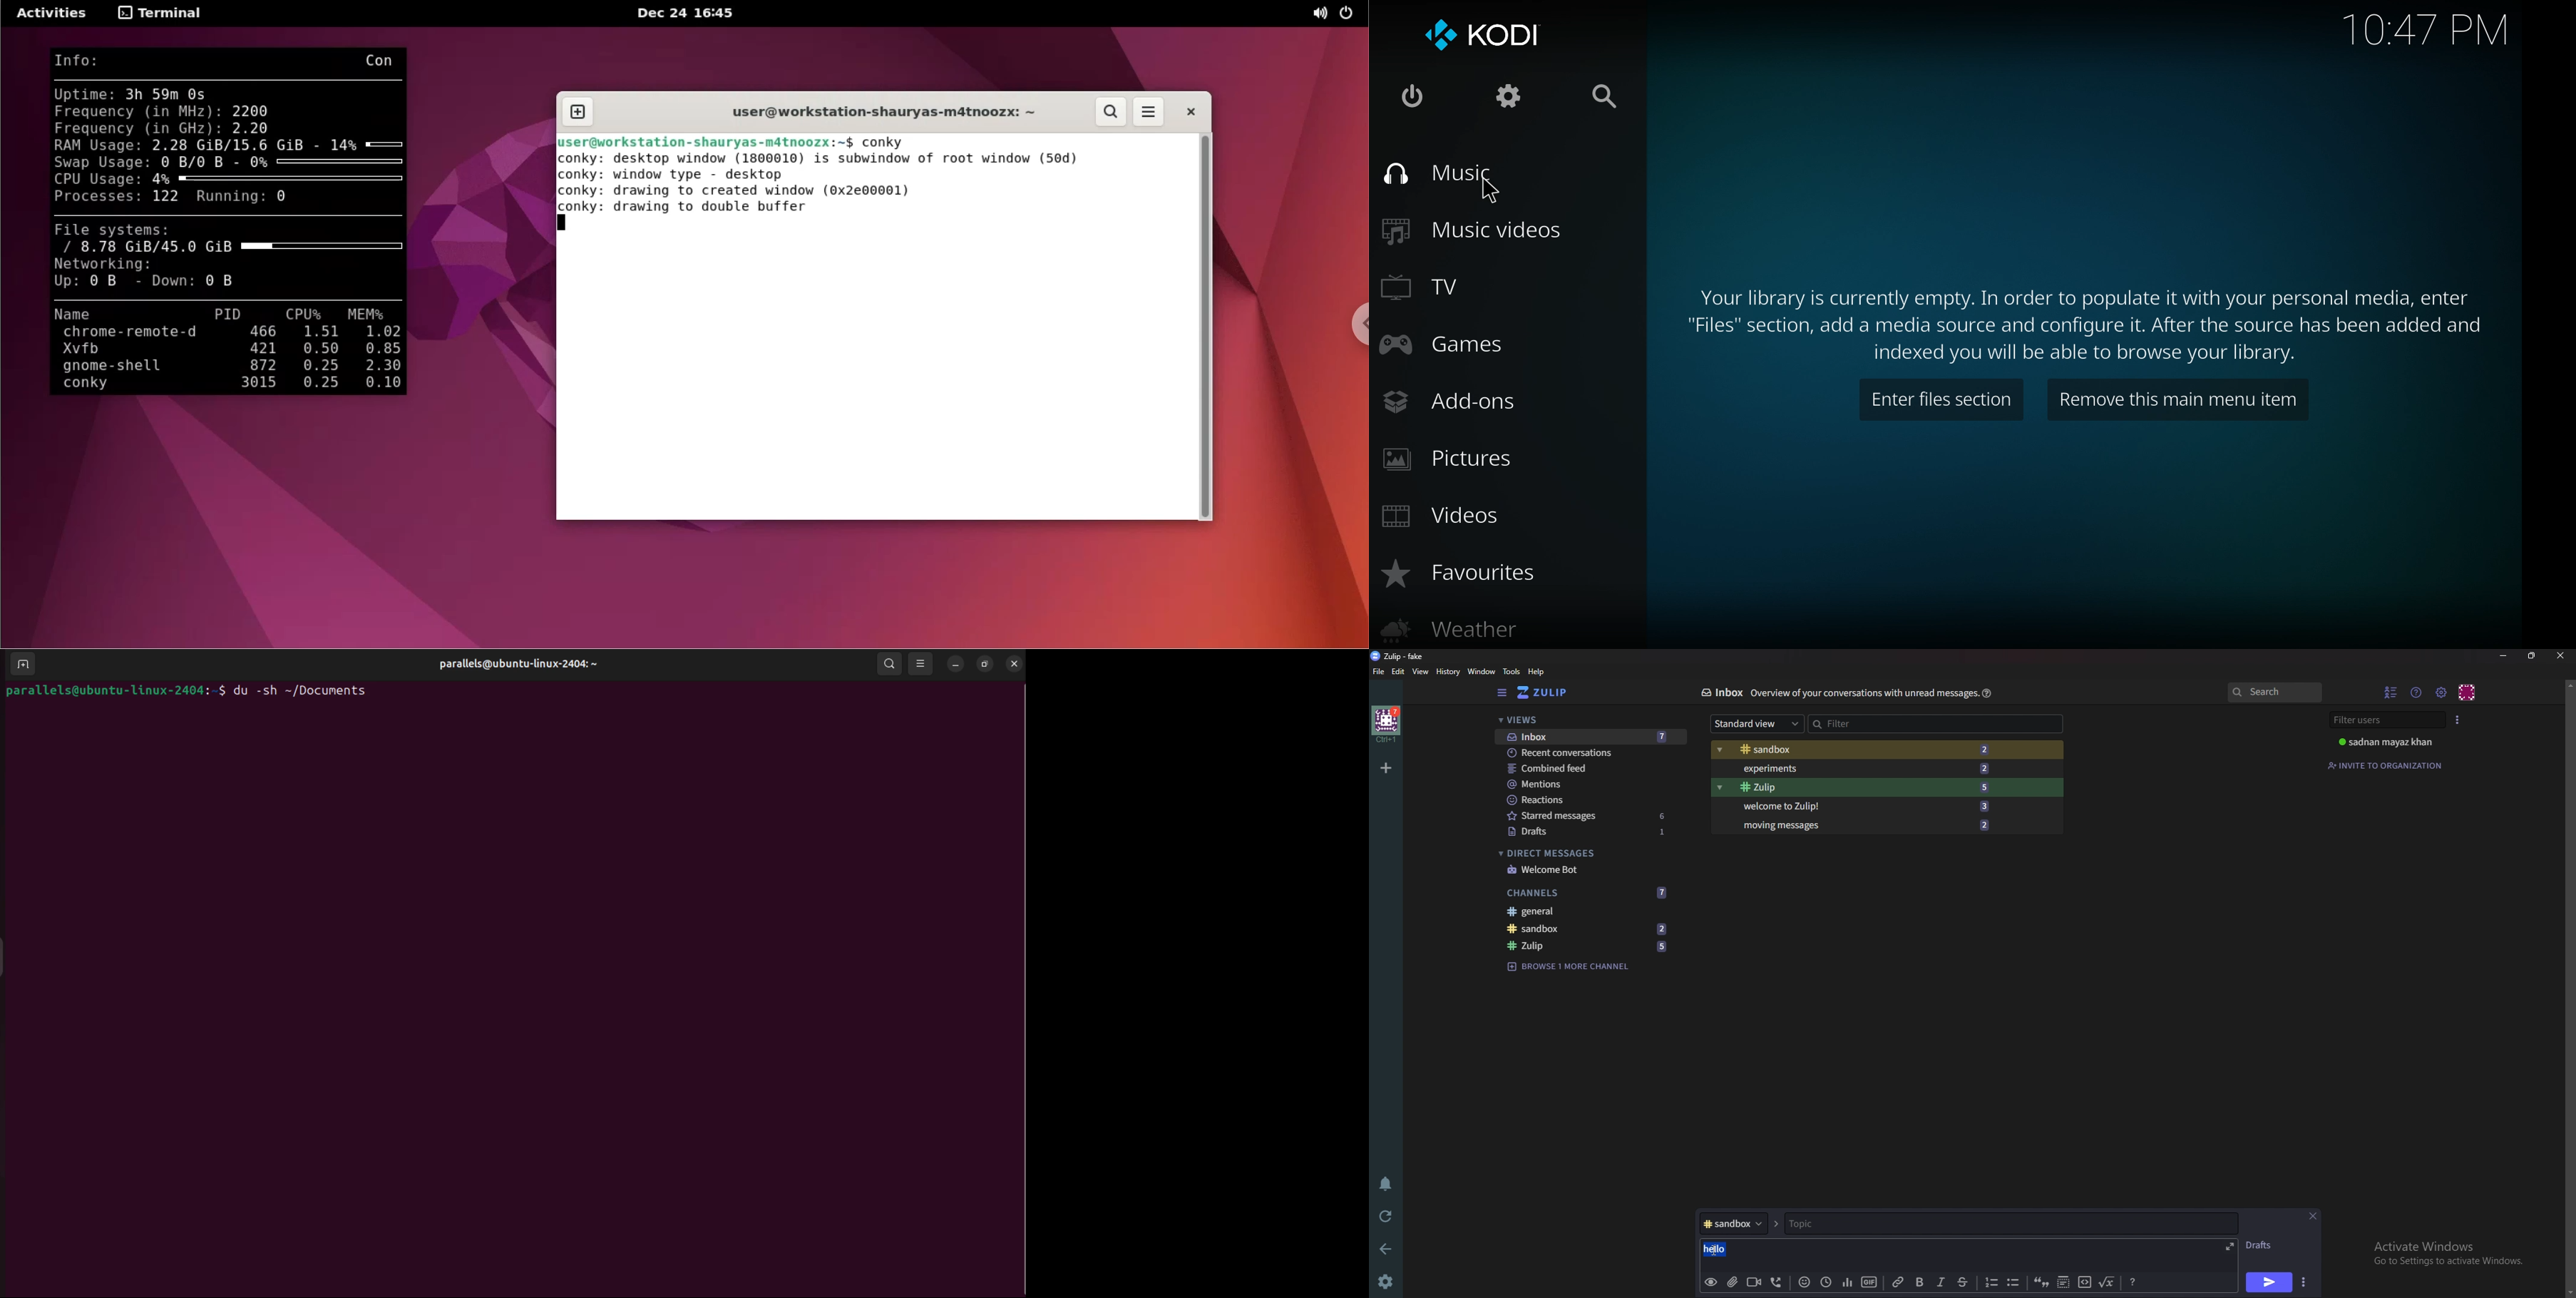 The width and height of the screenshot is (2576, 1316). I want to click on Filter, so click(1897, 723).